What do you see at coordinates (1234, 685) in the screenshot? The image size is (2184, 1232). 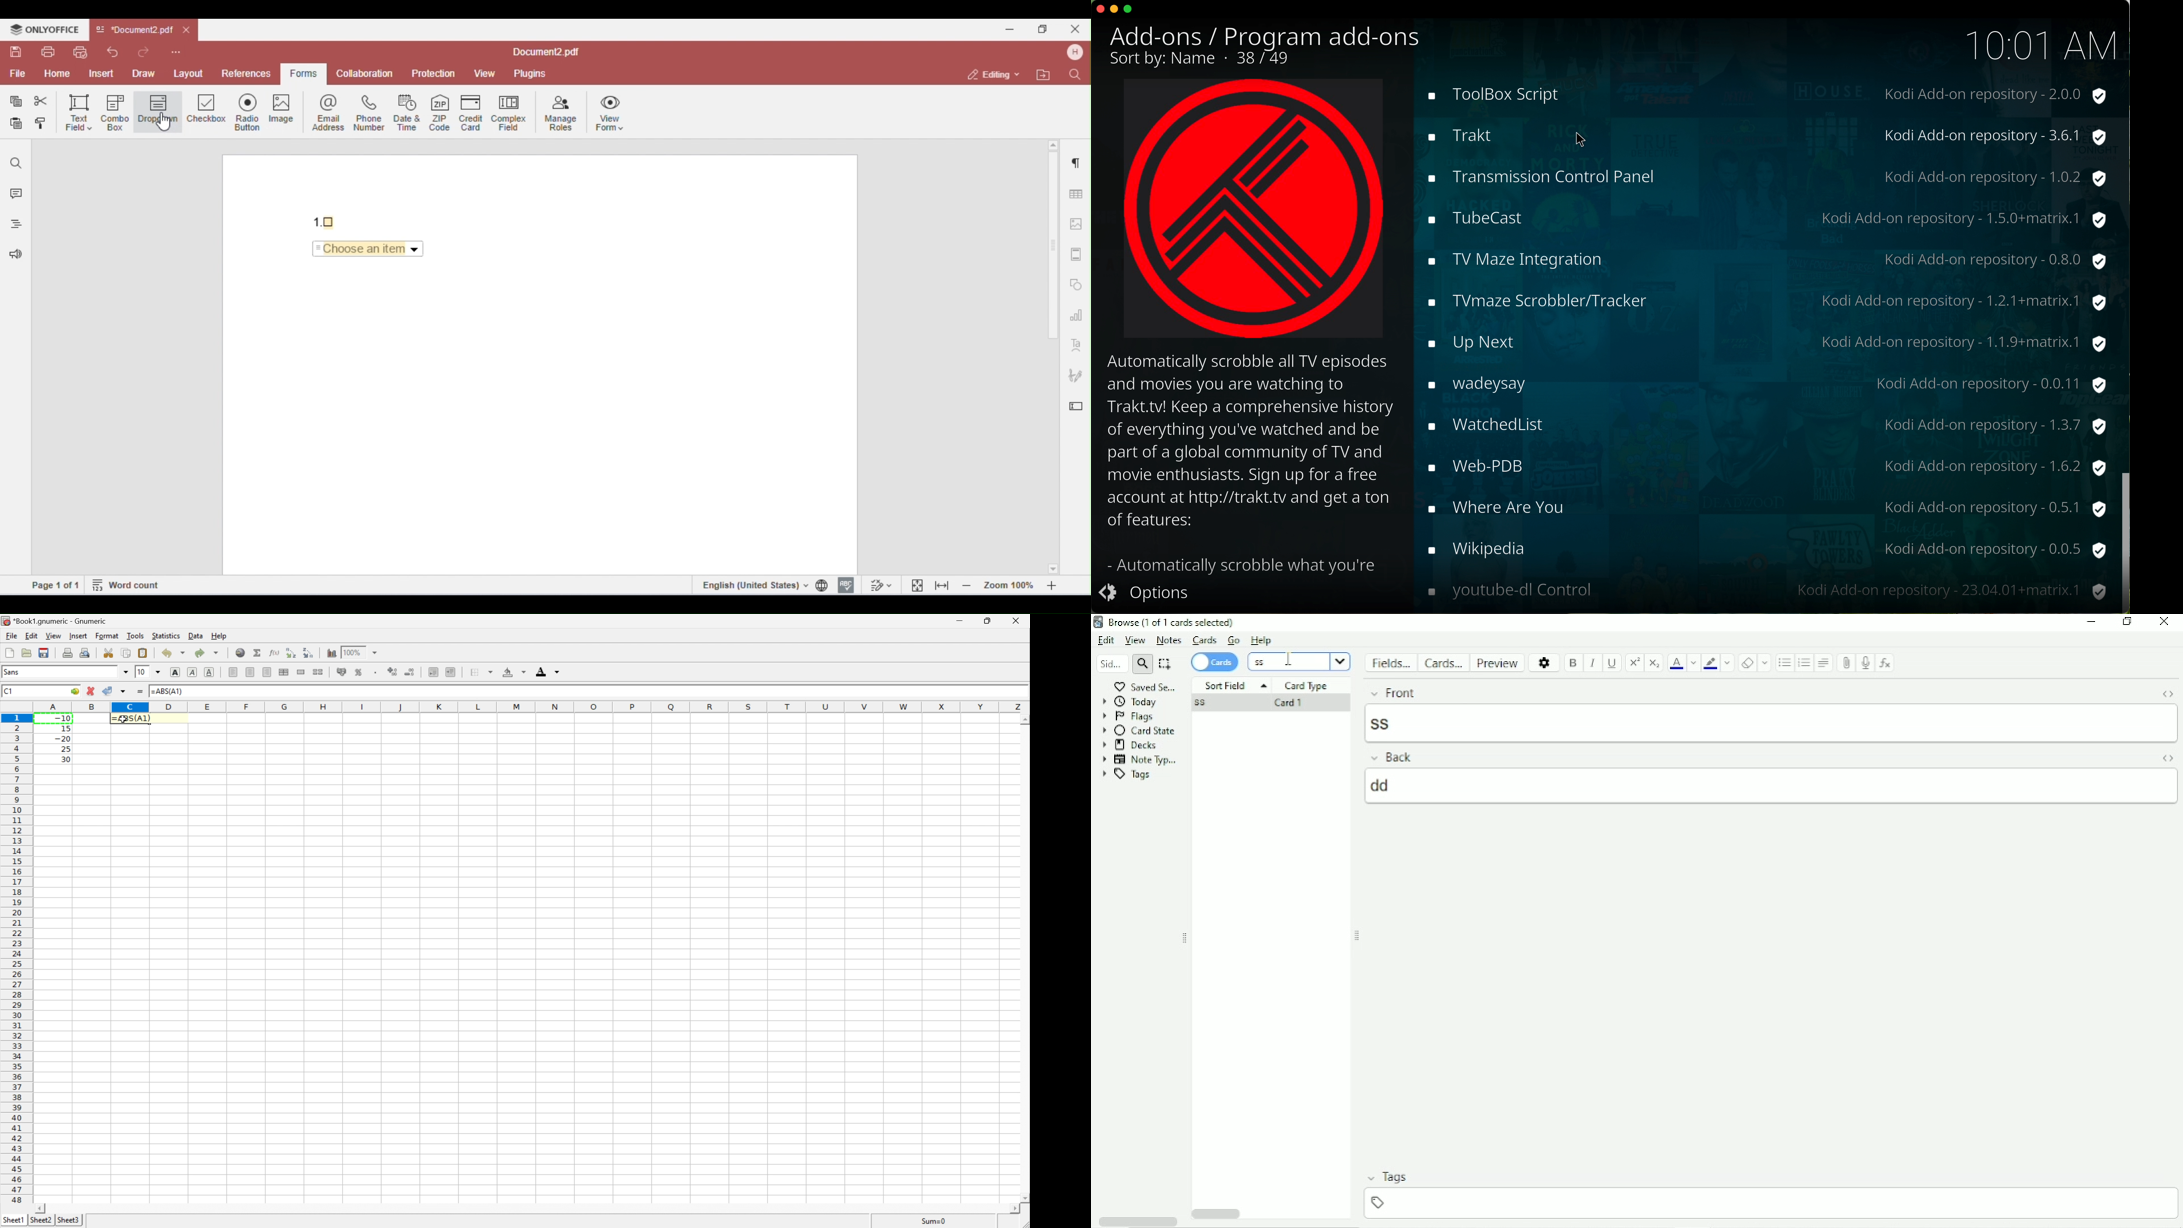 I see `Sort Field` at bounding box center [1234, 685].